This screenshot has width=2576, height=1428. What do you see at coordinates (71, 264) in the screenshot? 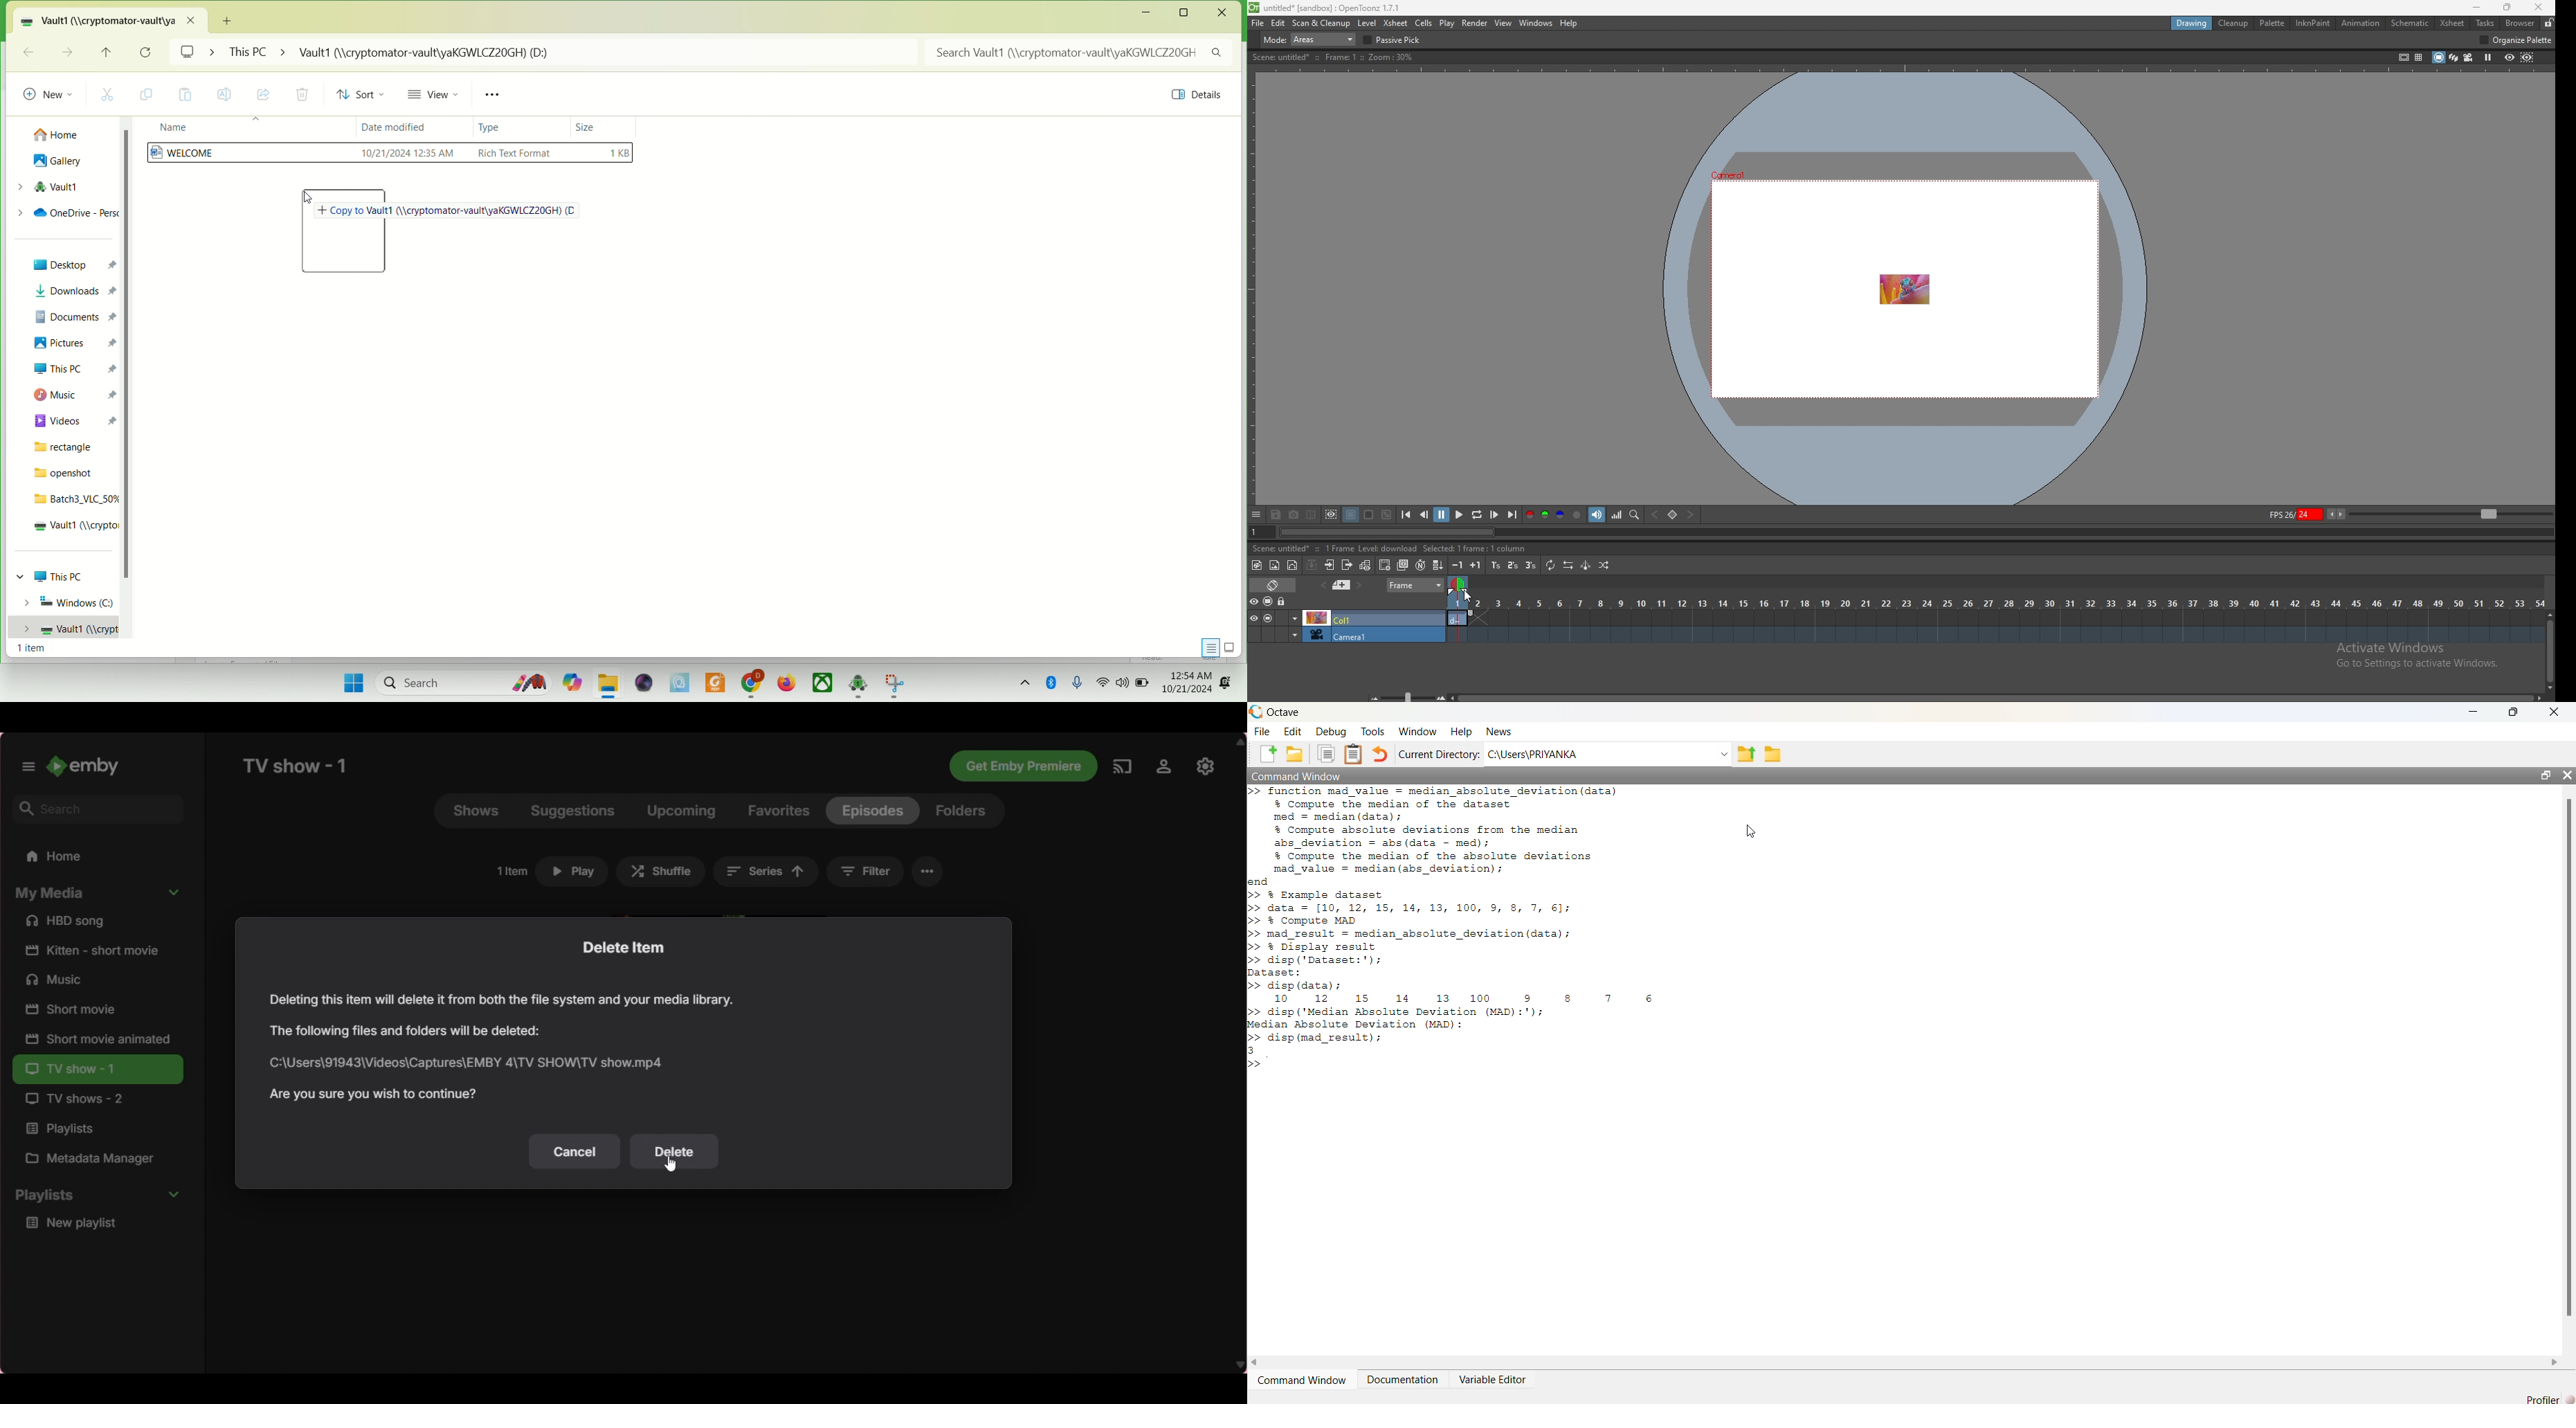
I see `Desktop` at bounding box center [71, 264].